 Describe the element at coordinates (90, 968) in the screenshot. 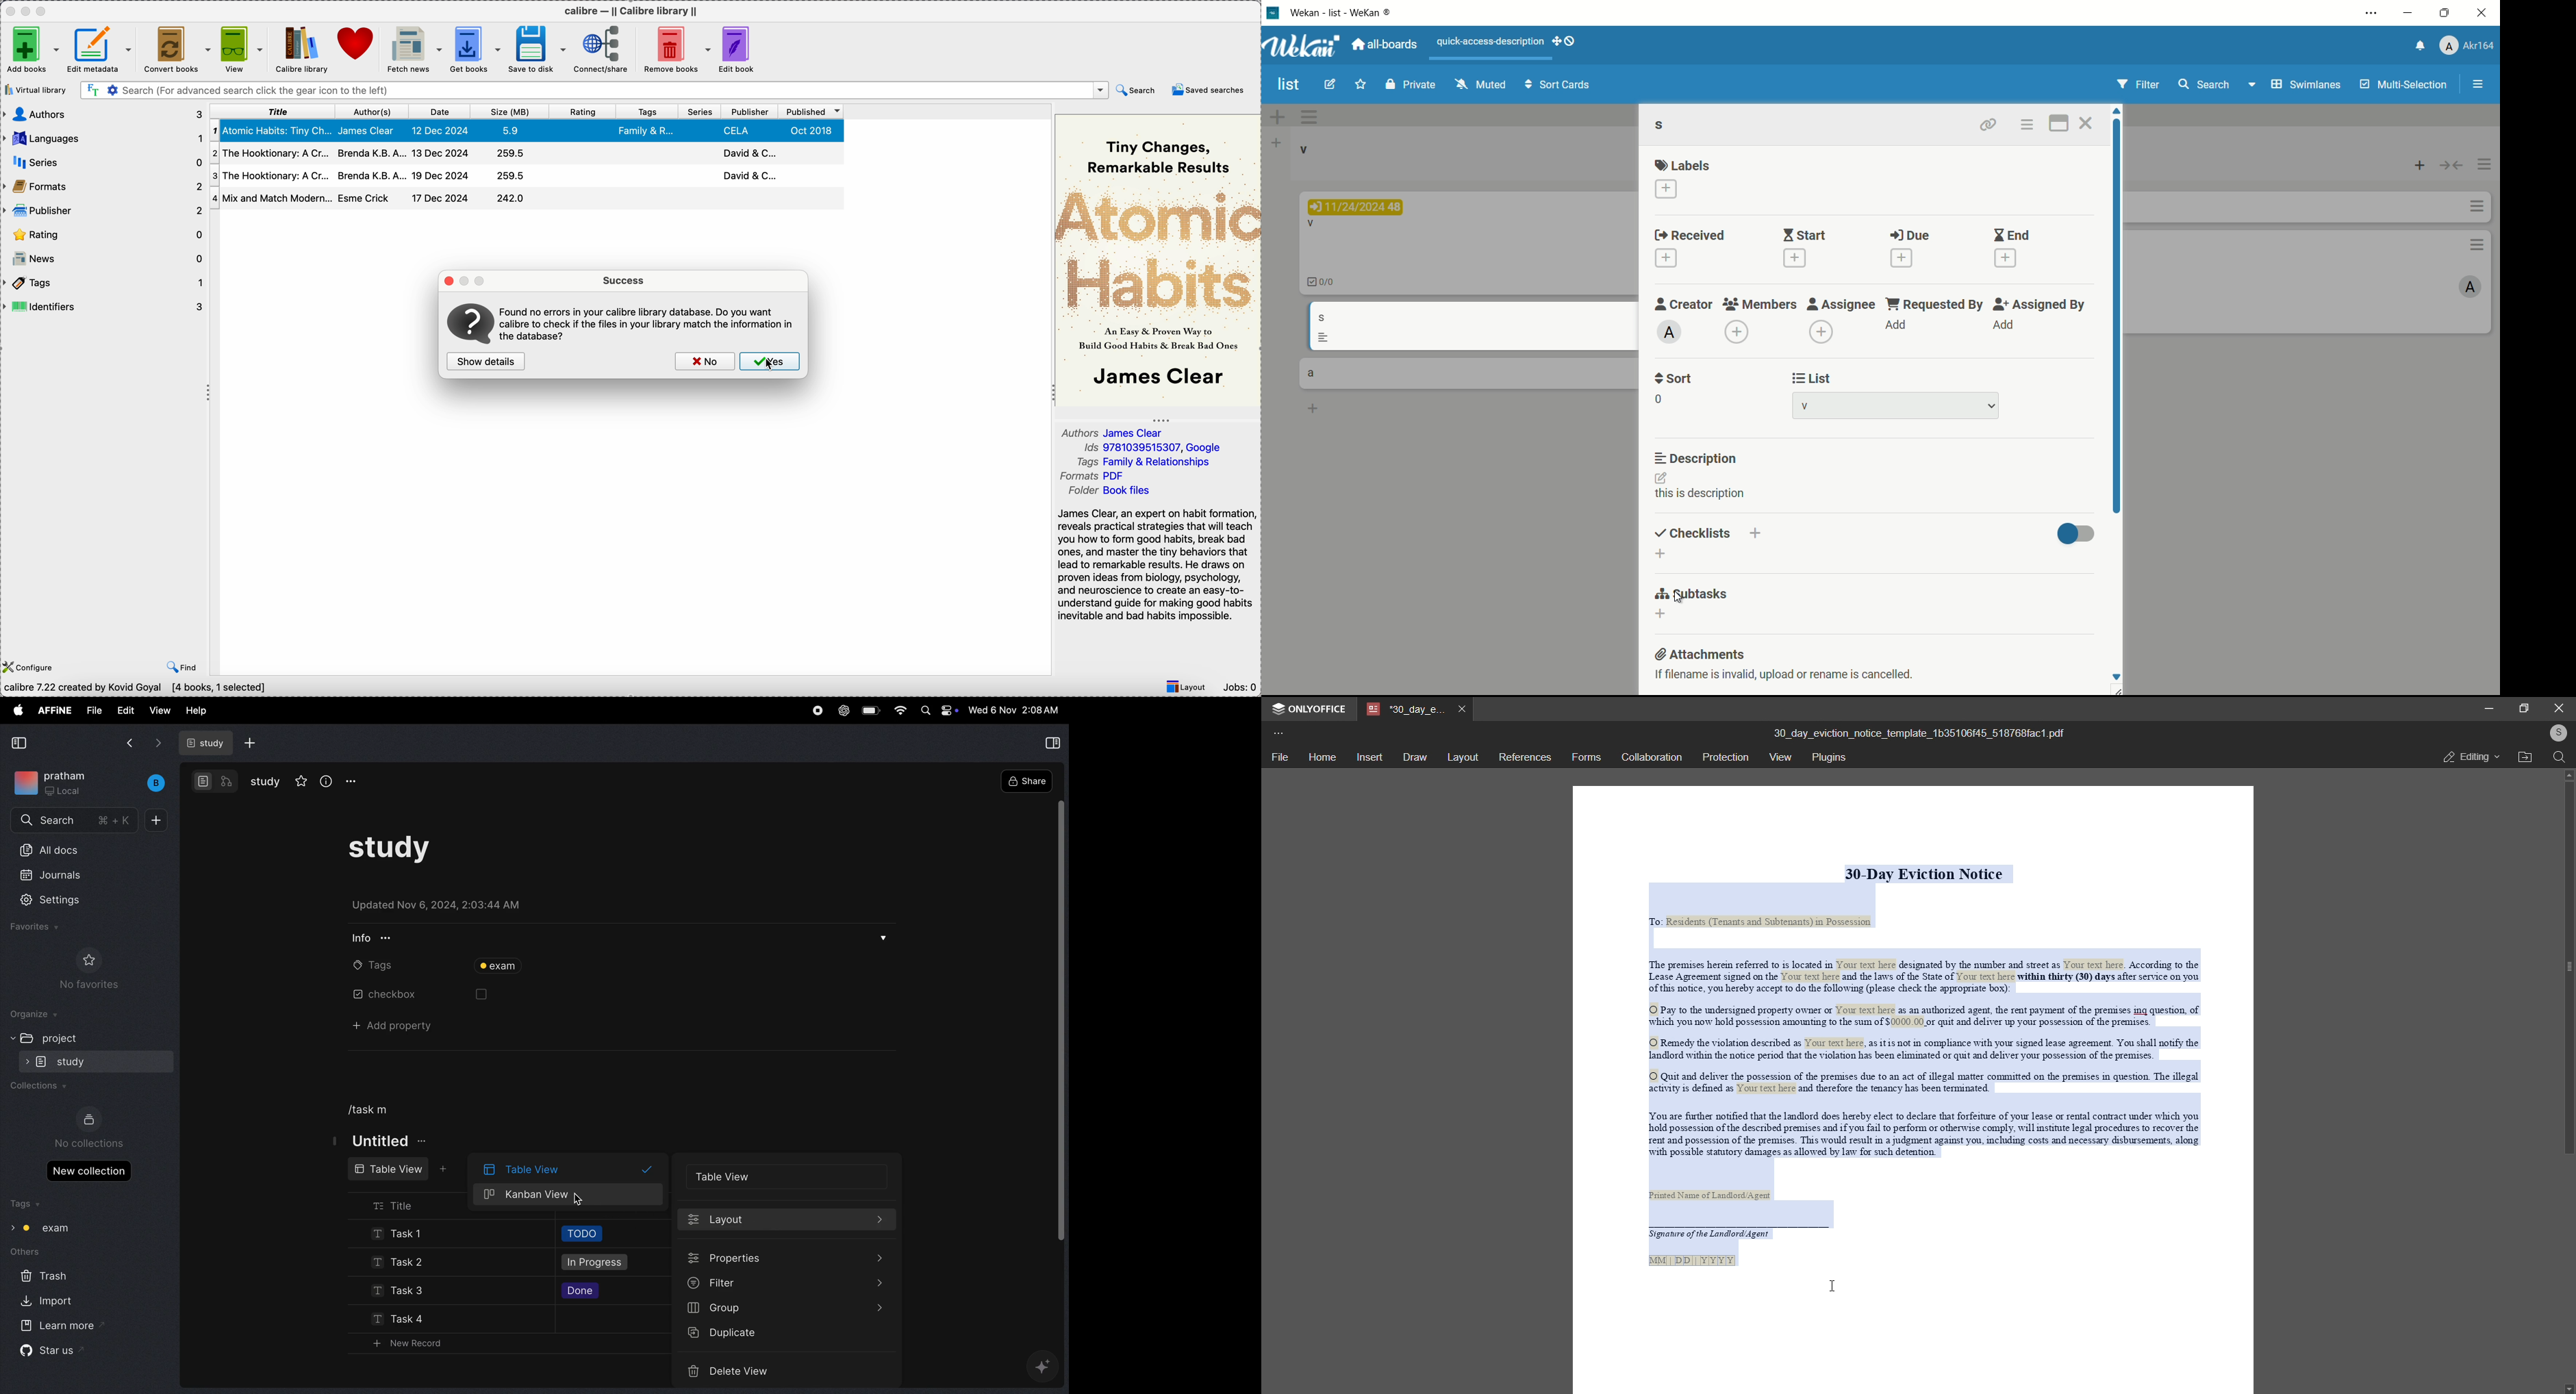

I see `no favourites` at that location.